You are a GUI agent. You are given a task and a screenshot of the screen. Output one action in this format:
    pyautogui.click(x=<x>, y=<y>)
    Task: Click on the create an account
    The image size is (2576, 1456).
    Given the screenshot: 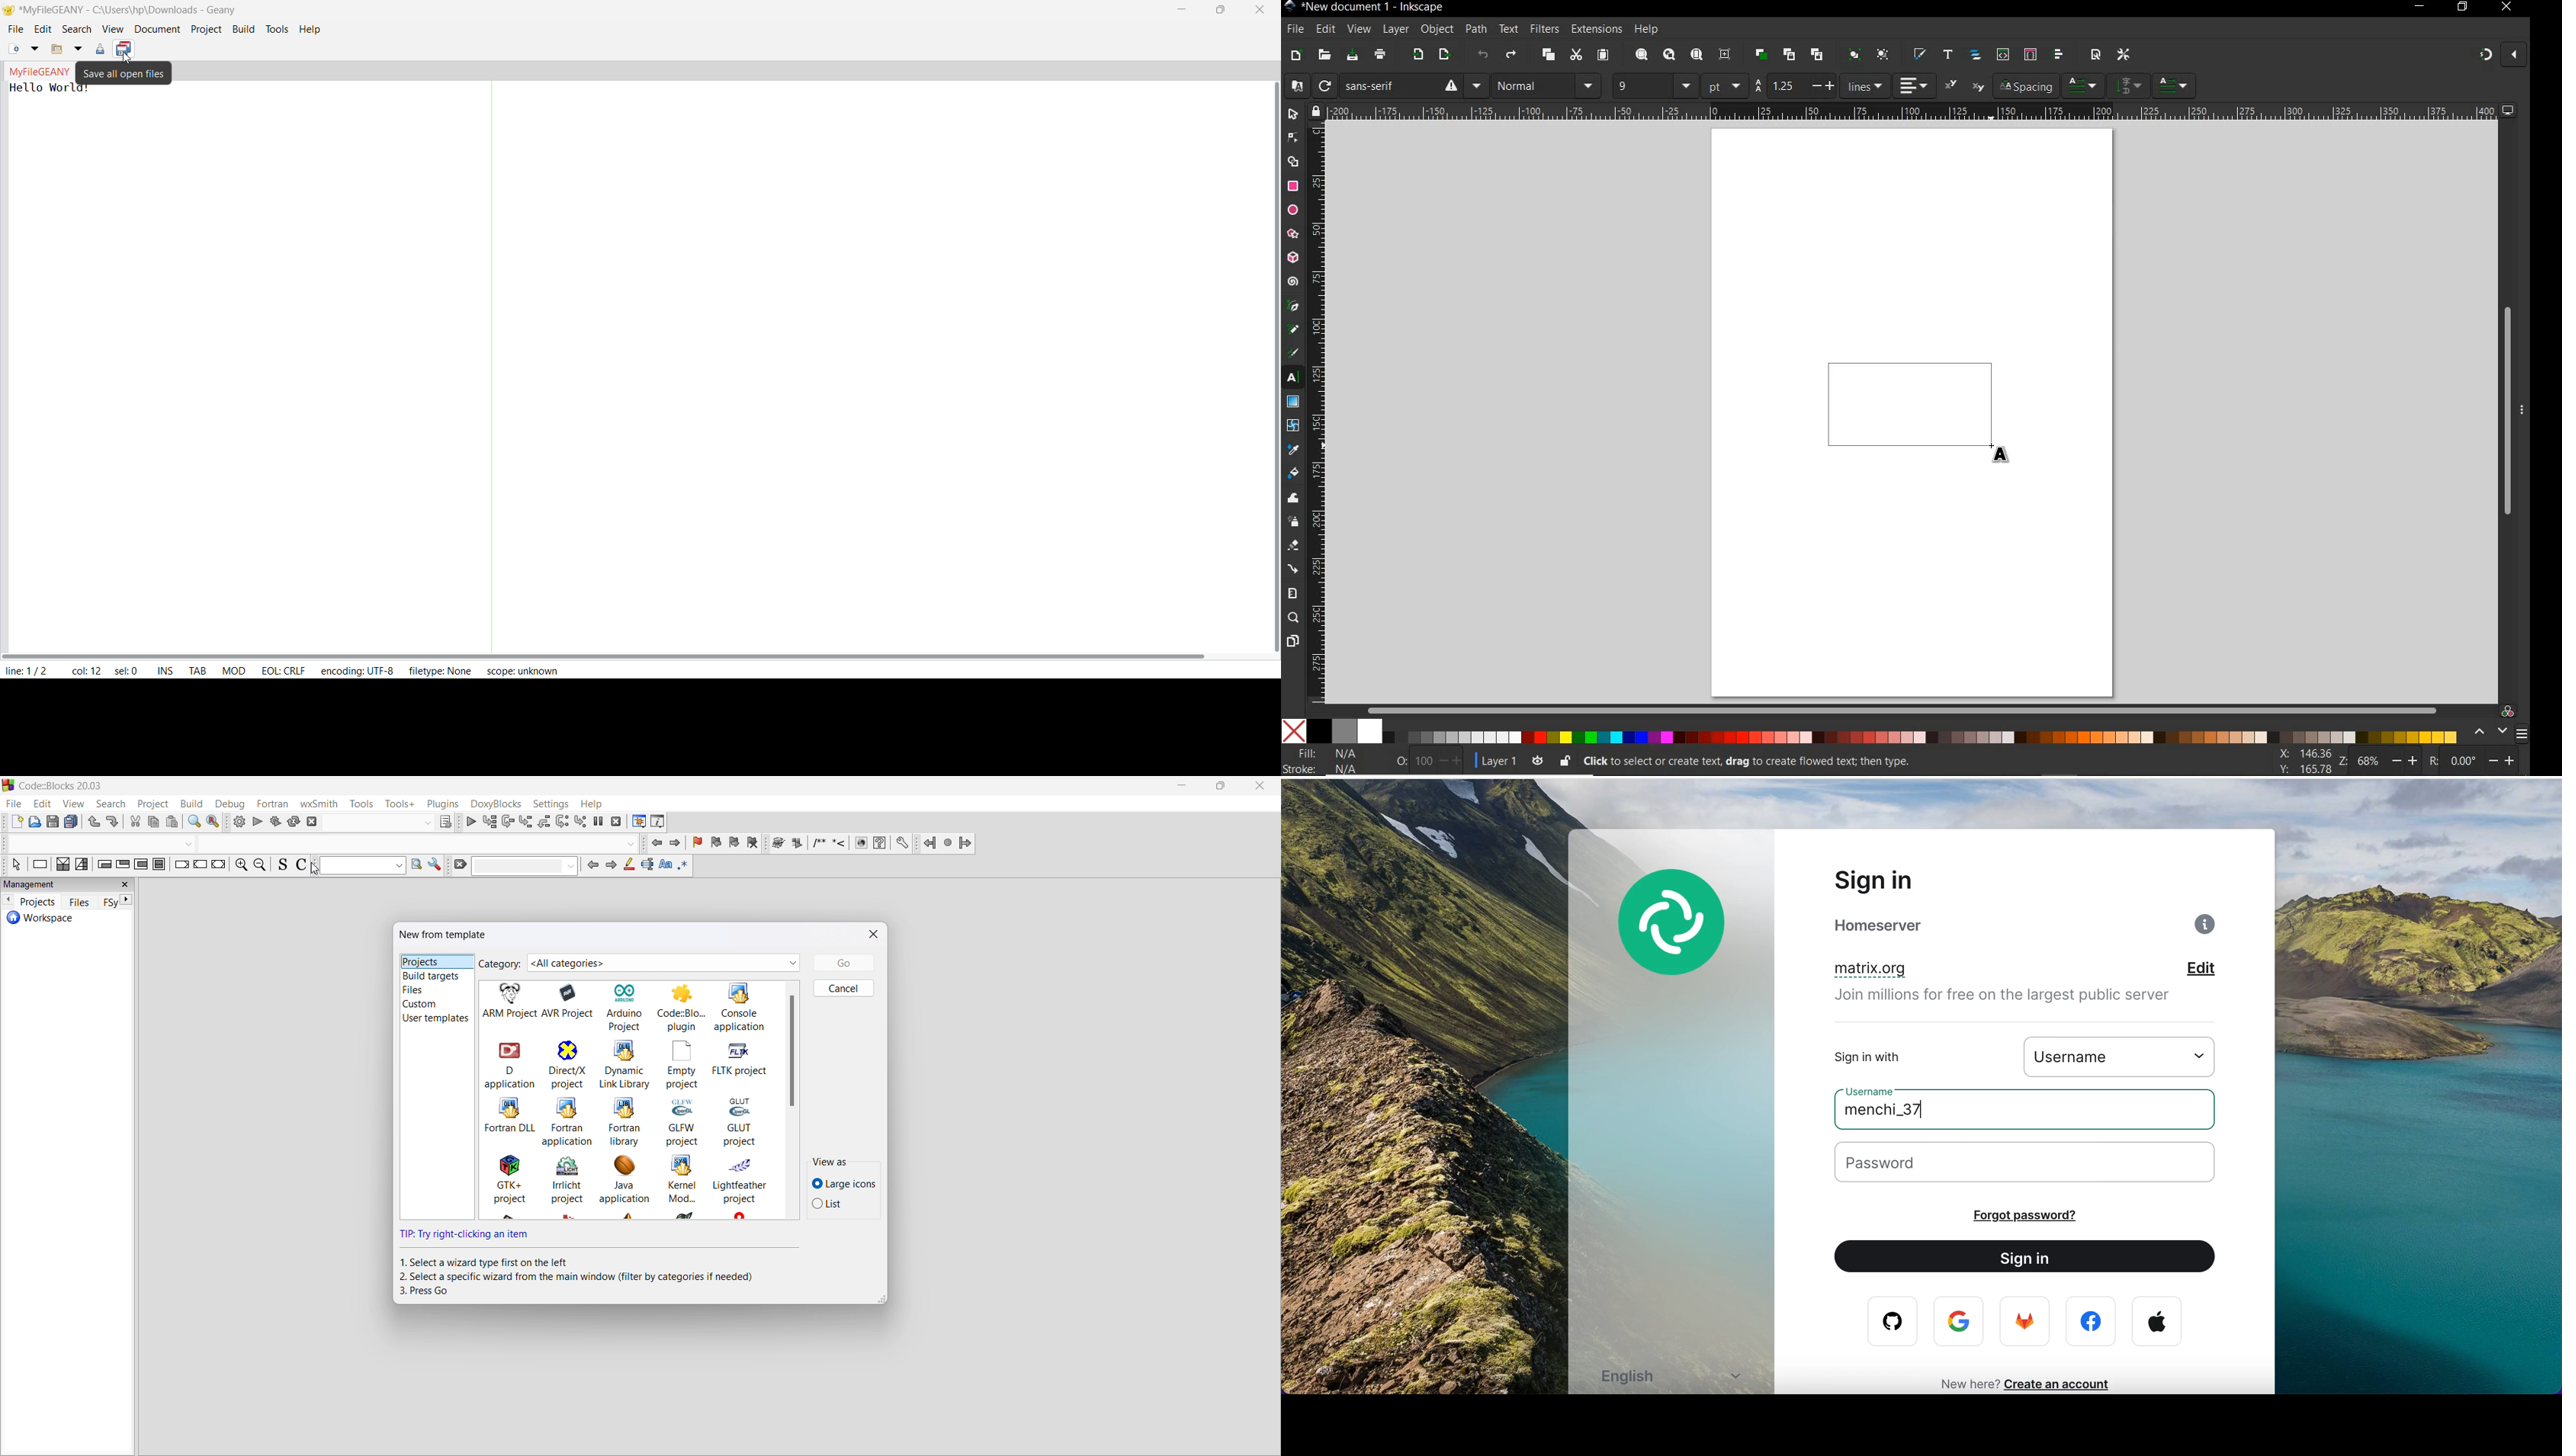 What is the action you would take?
    pyautogui.click(x=2063, y=1384)
    